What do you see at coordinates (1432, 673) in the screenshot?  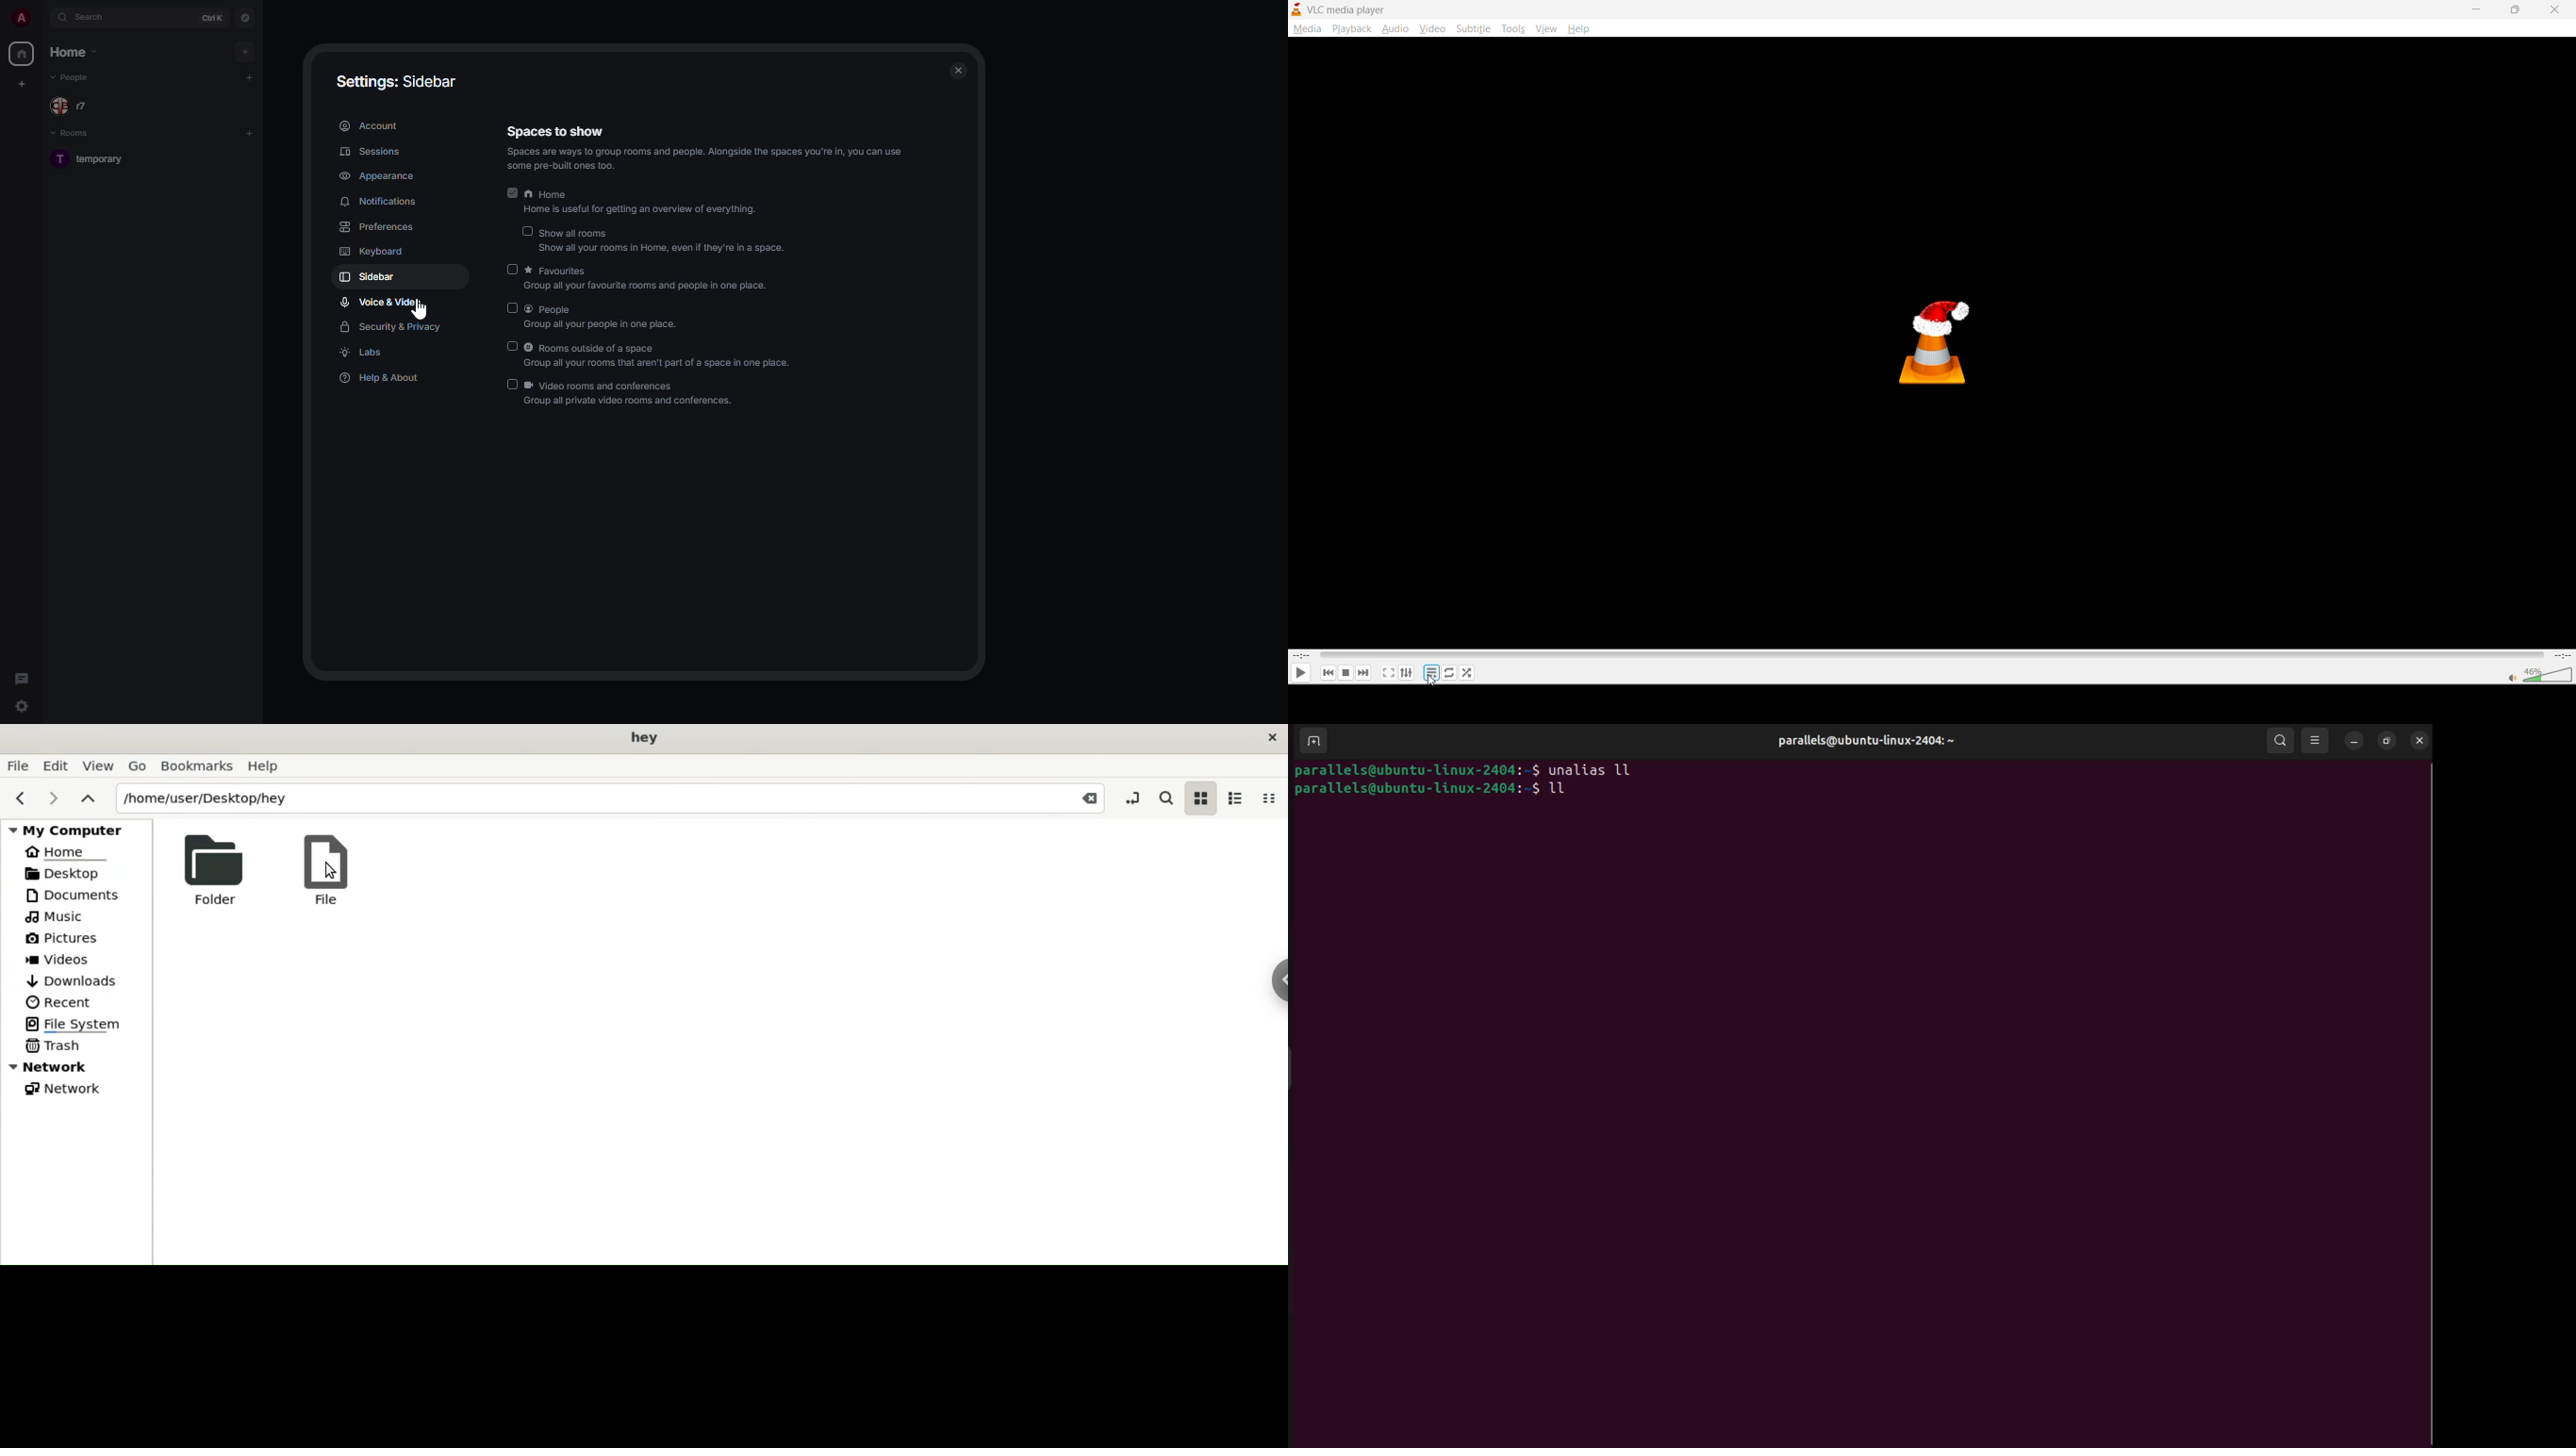 I see `playlist` at bounding box center [1432, 673].